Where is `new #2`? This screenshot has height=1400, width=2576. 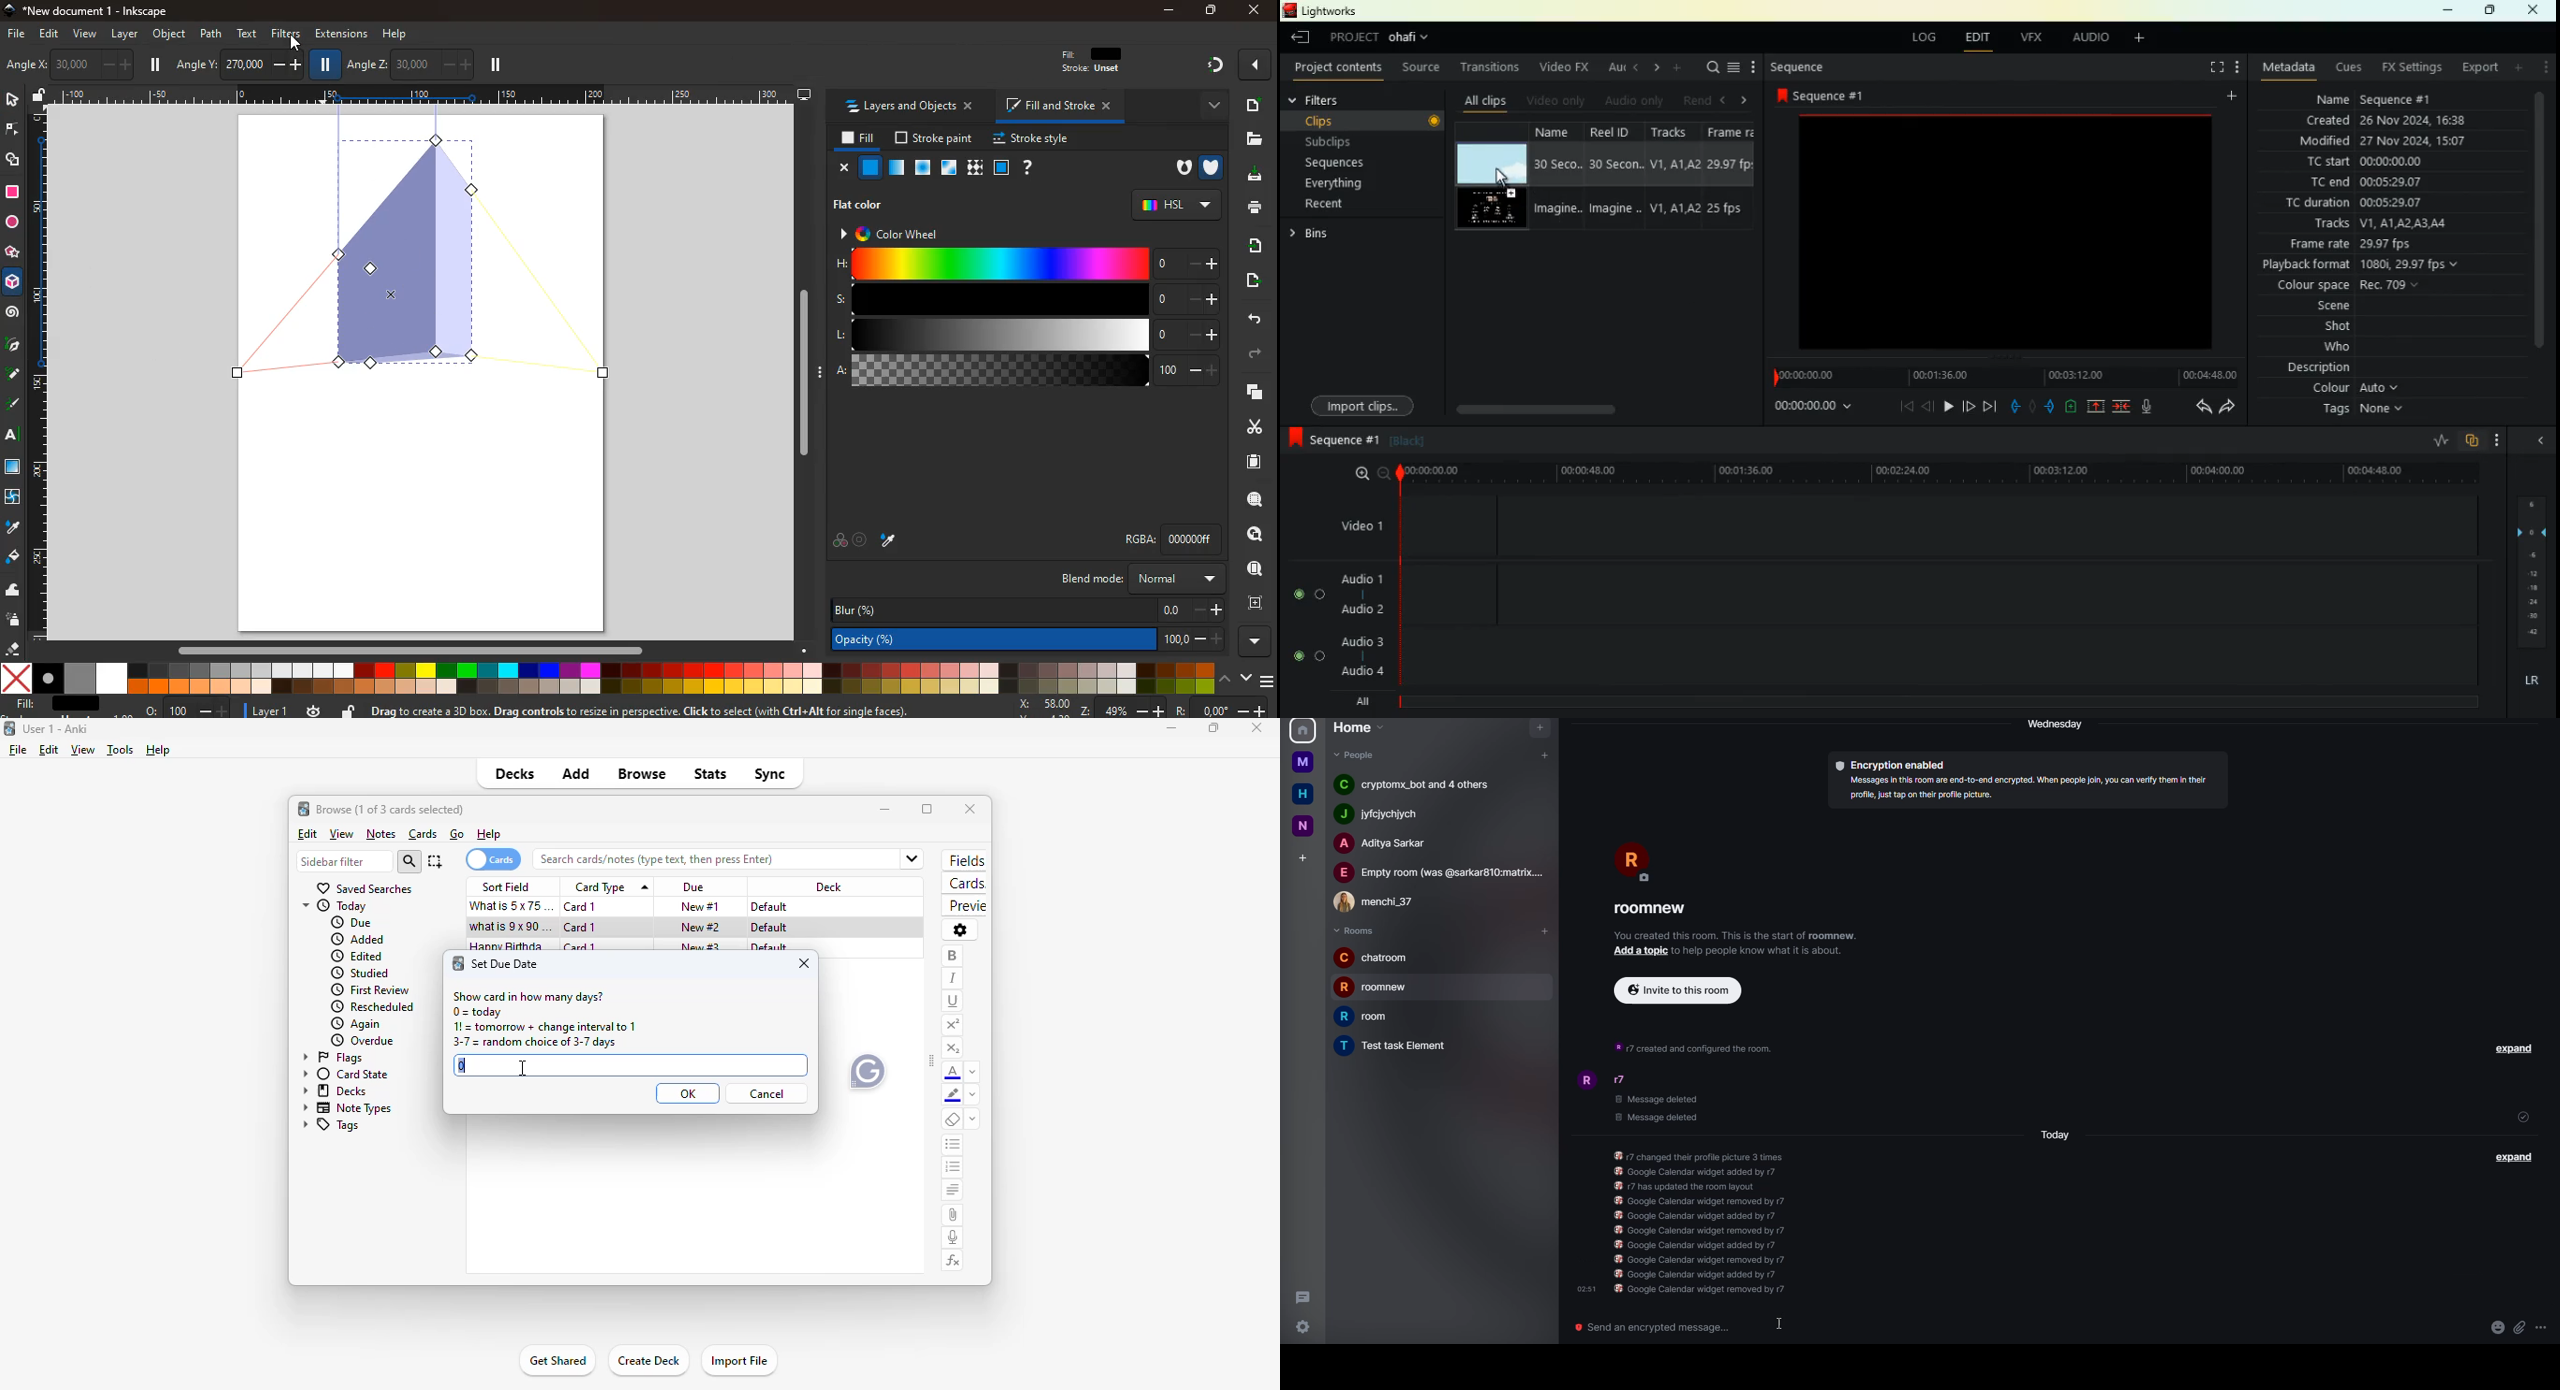
new #2 is located at coordinates (703, 927).